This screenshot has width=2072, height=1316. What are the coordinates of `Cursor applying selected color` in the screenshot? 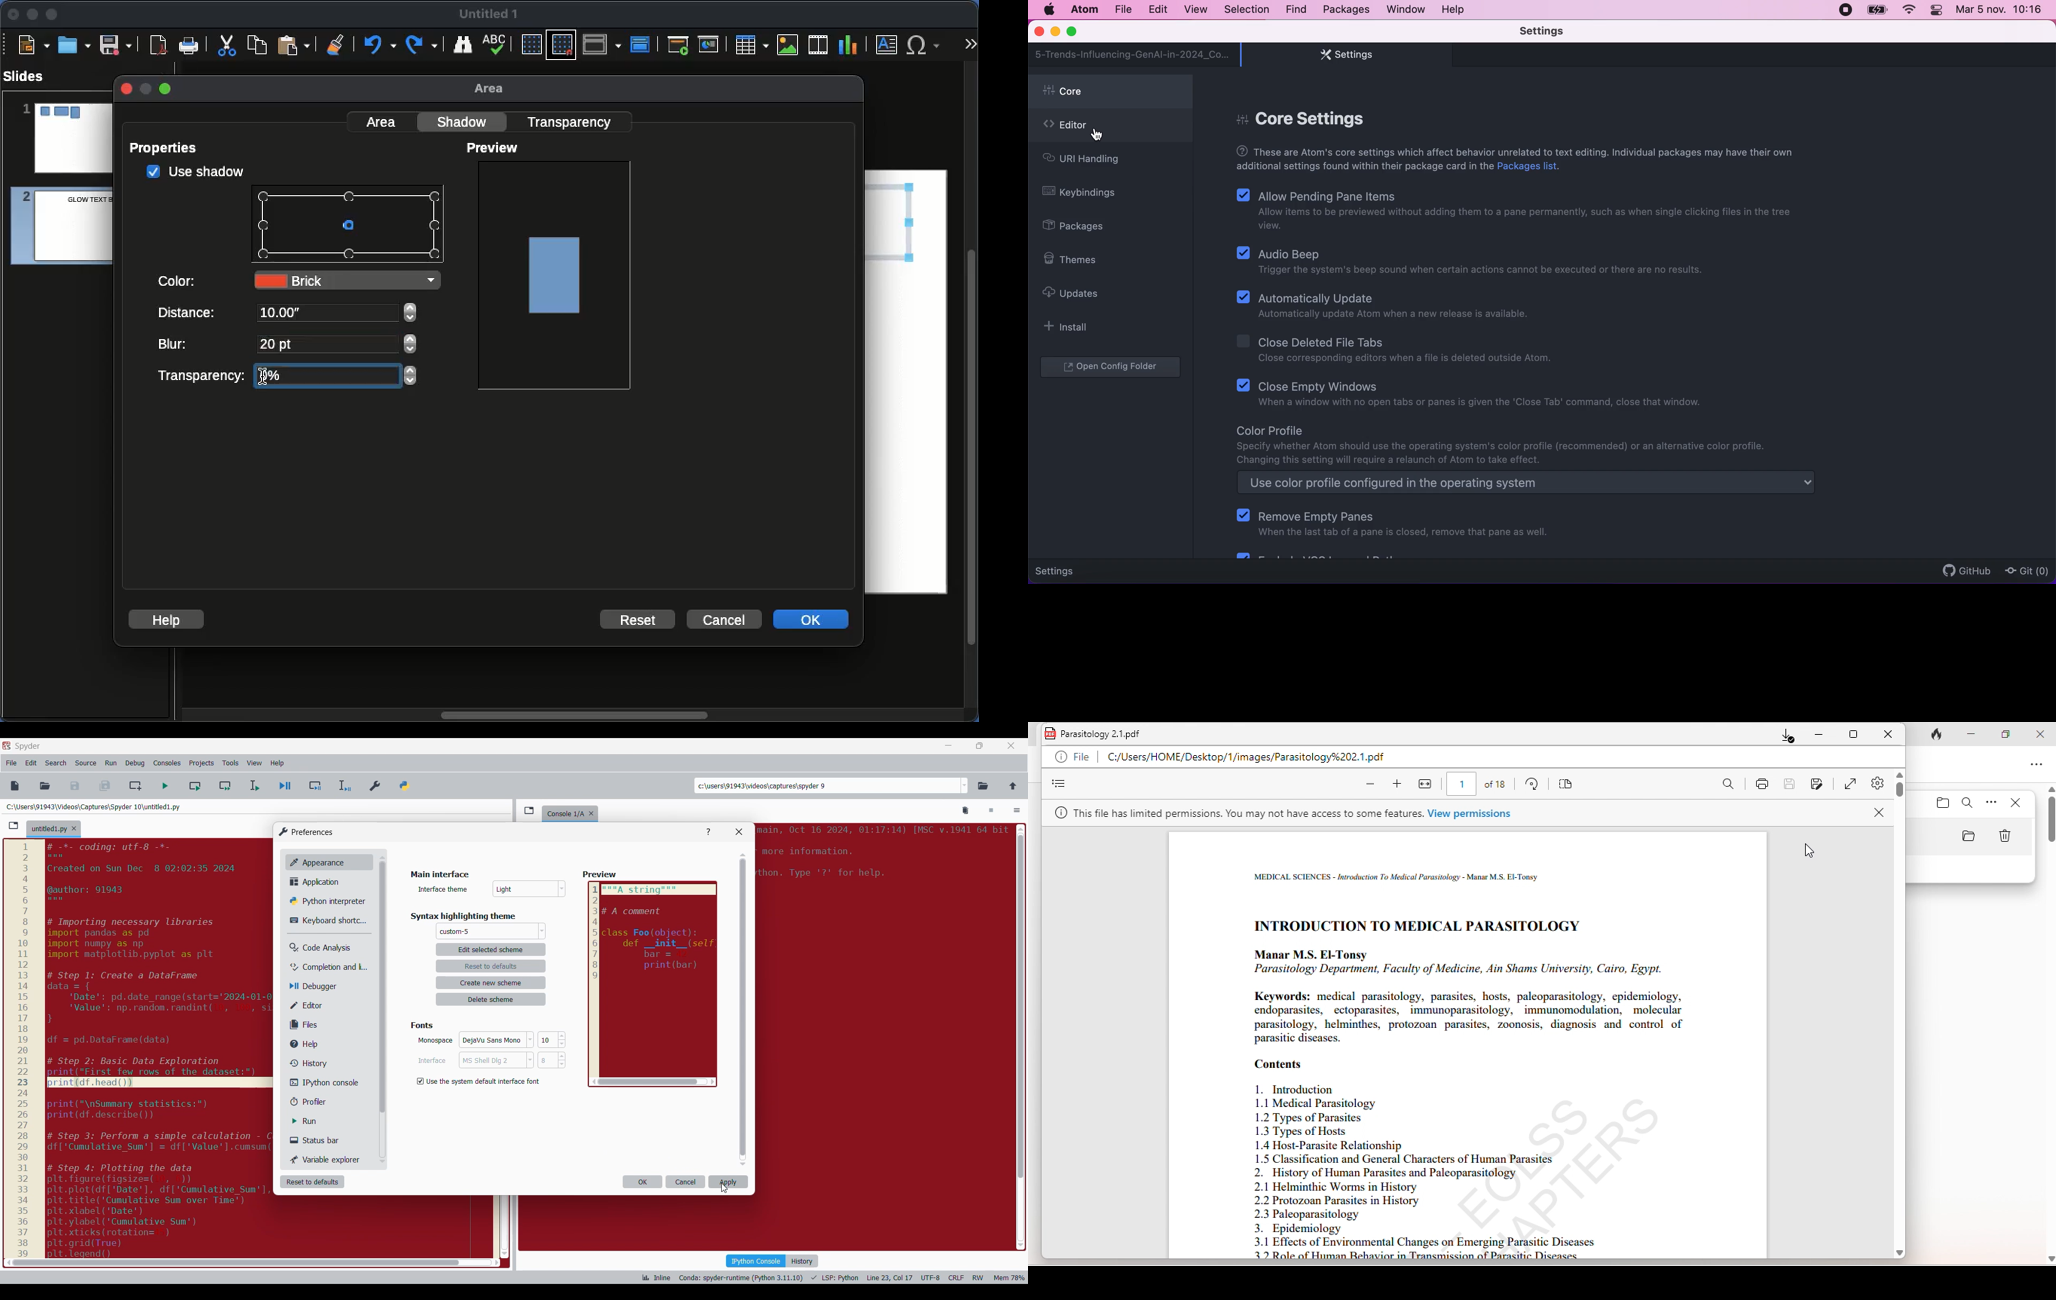 It's located at (724, 1188).